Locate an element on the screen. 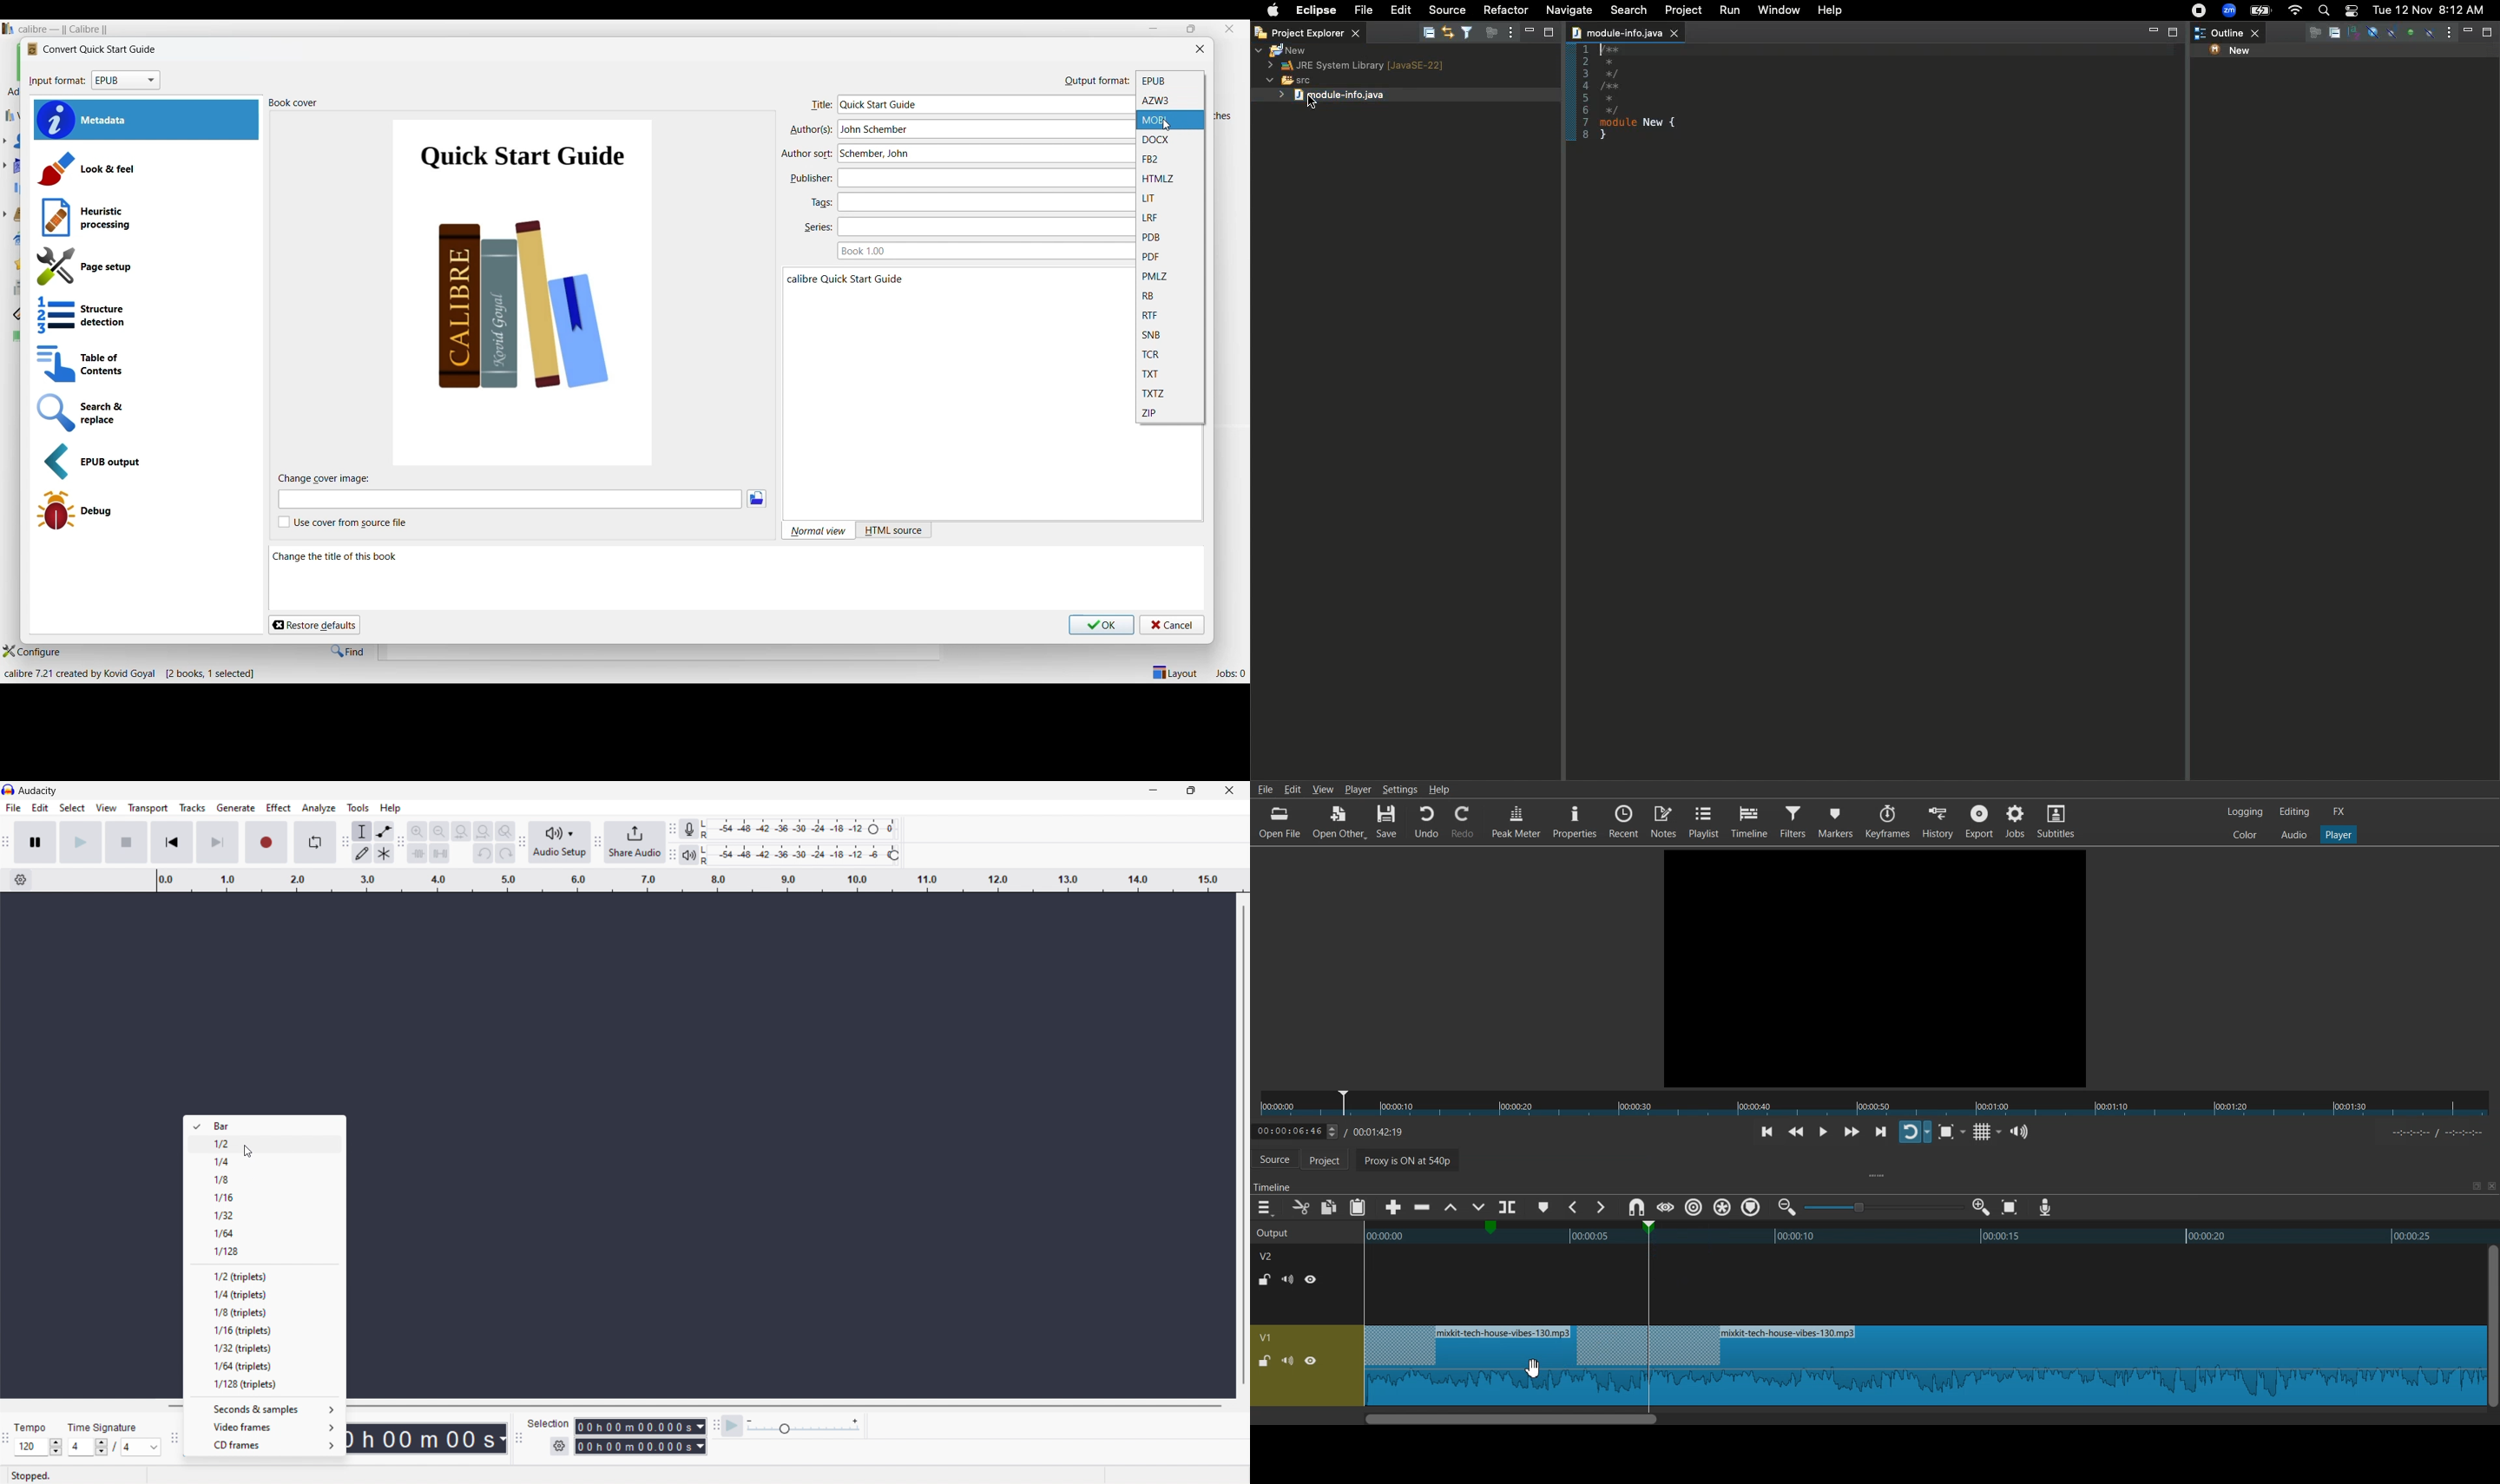 Image resolution: width=2520 pixels, height=1484 pixels. Details of selected book is located at coordinates (954, 332).